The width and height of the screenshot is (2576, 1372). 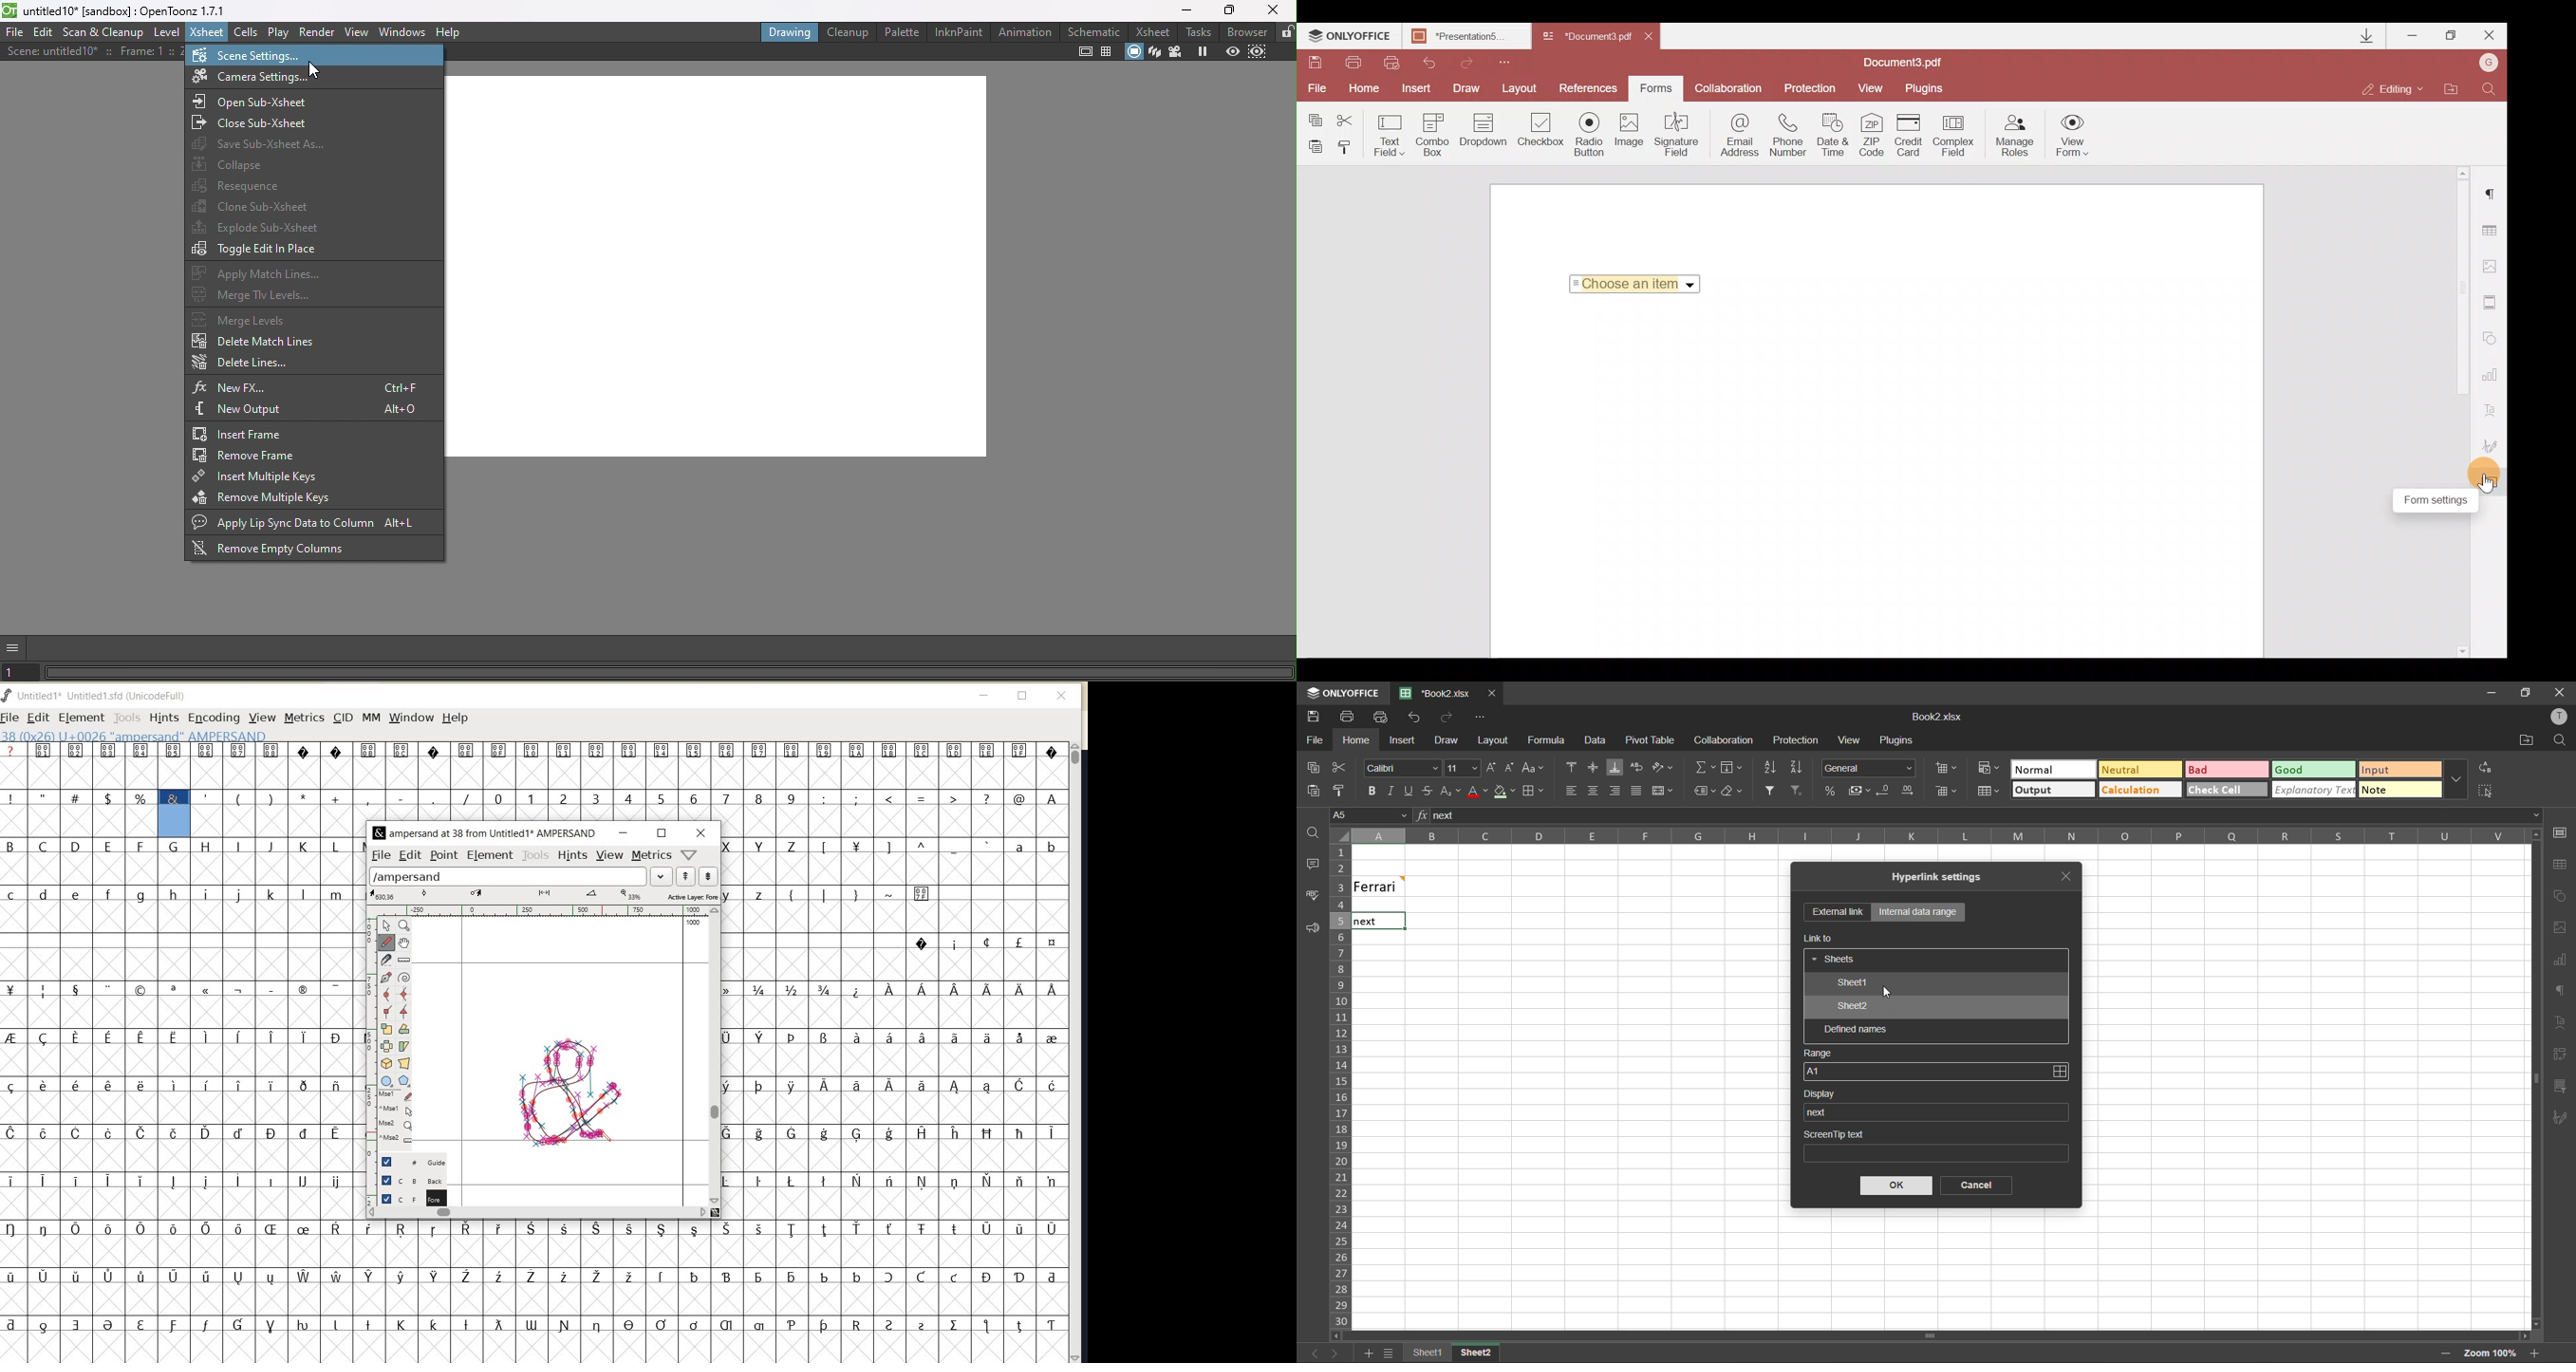 What do you see at coordinates (258, 477) in the screenshot?
I see `Insert multiple keys` at bounding box center [258, 477].